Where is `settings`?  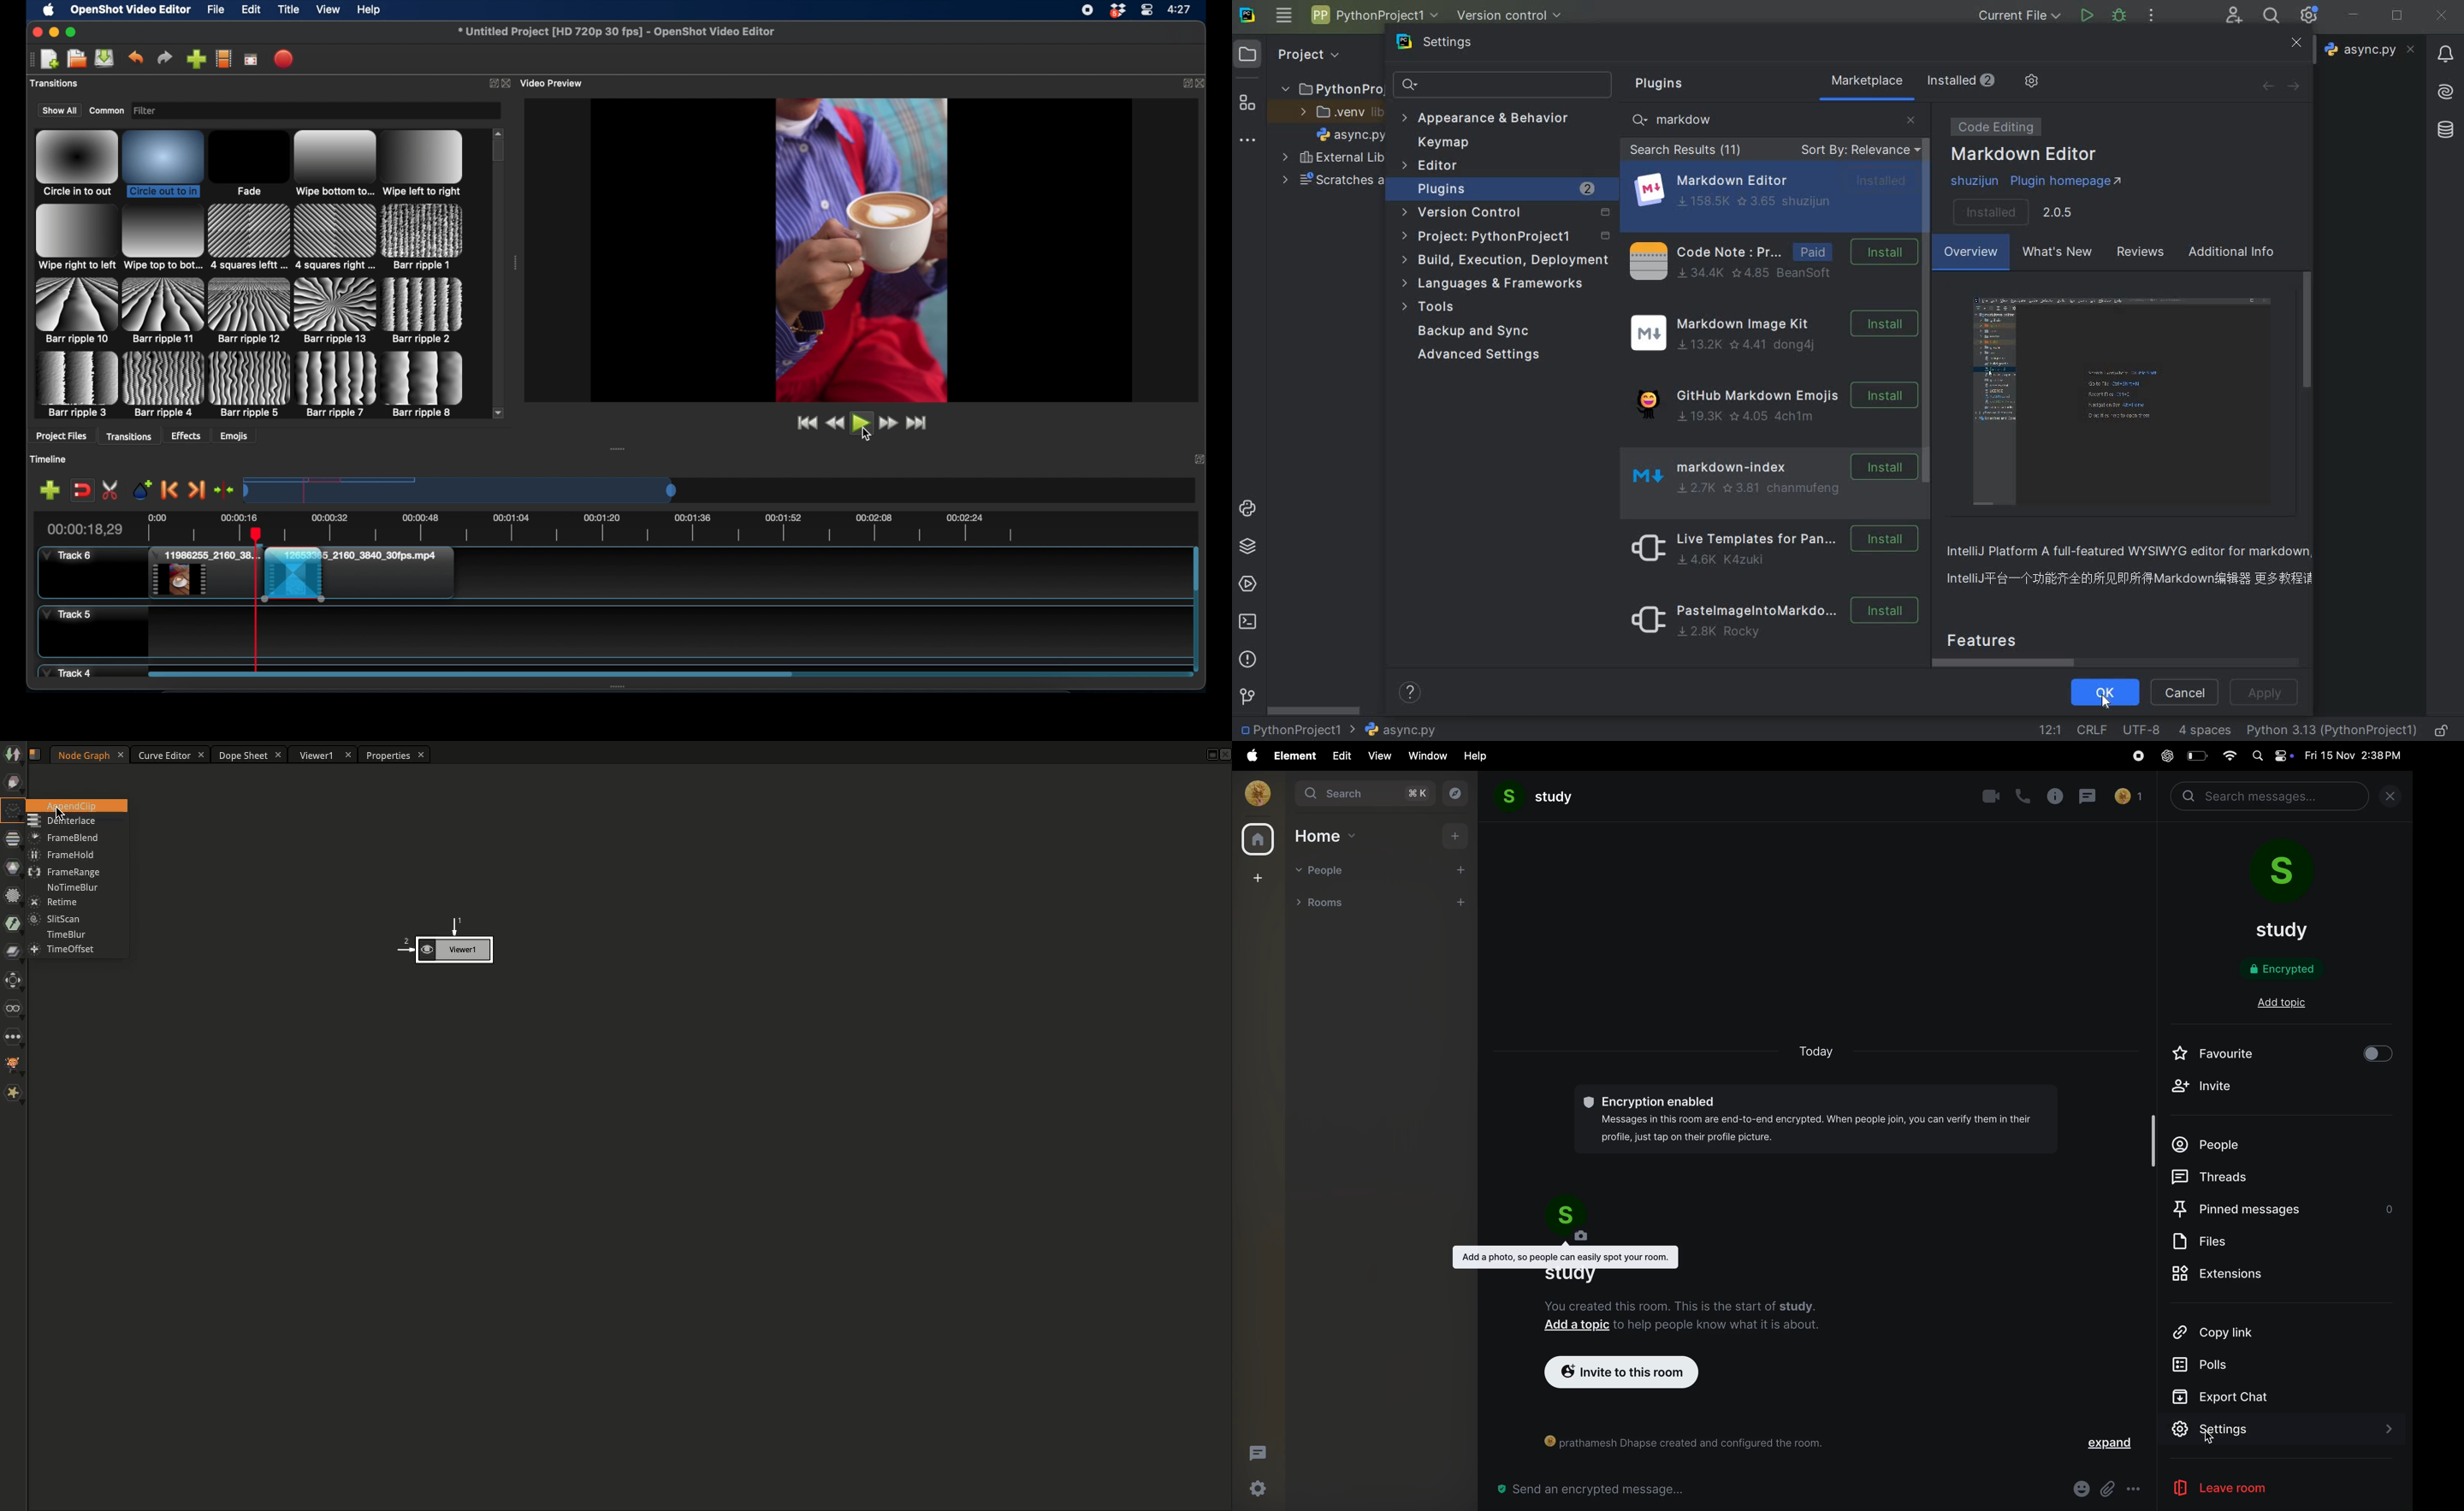 settings is located at coordinates (2277, 1430).